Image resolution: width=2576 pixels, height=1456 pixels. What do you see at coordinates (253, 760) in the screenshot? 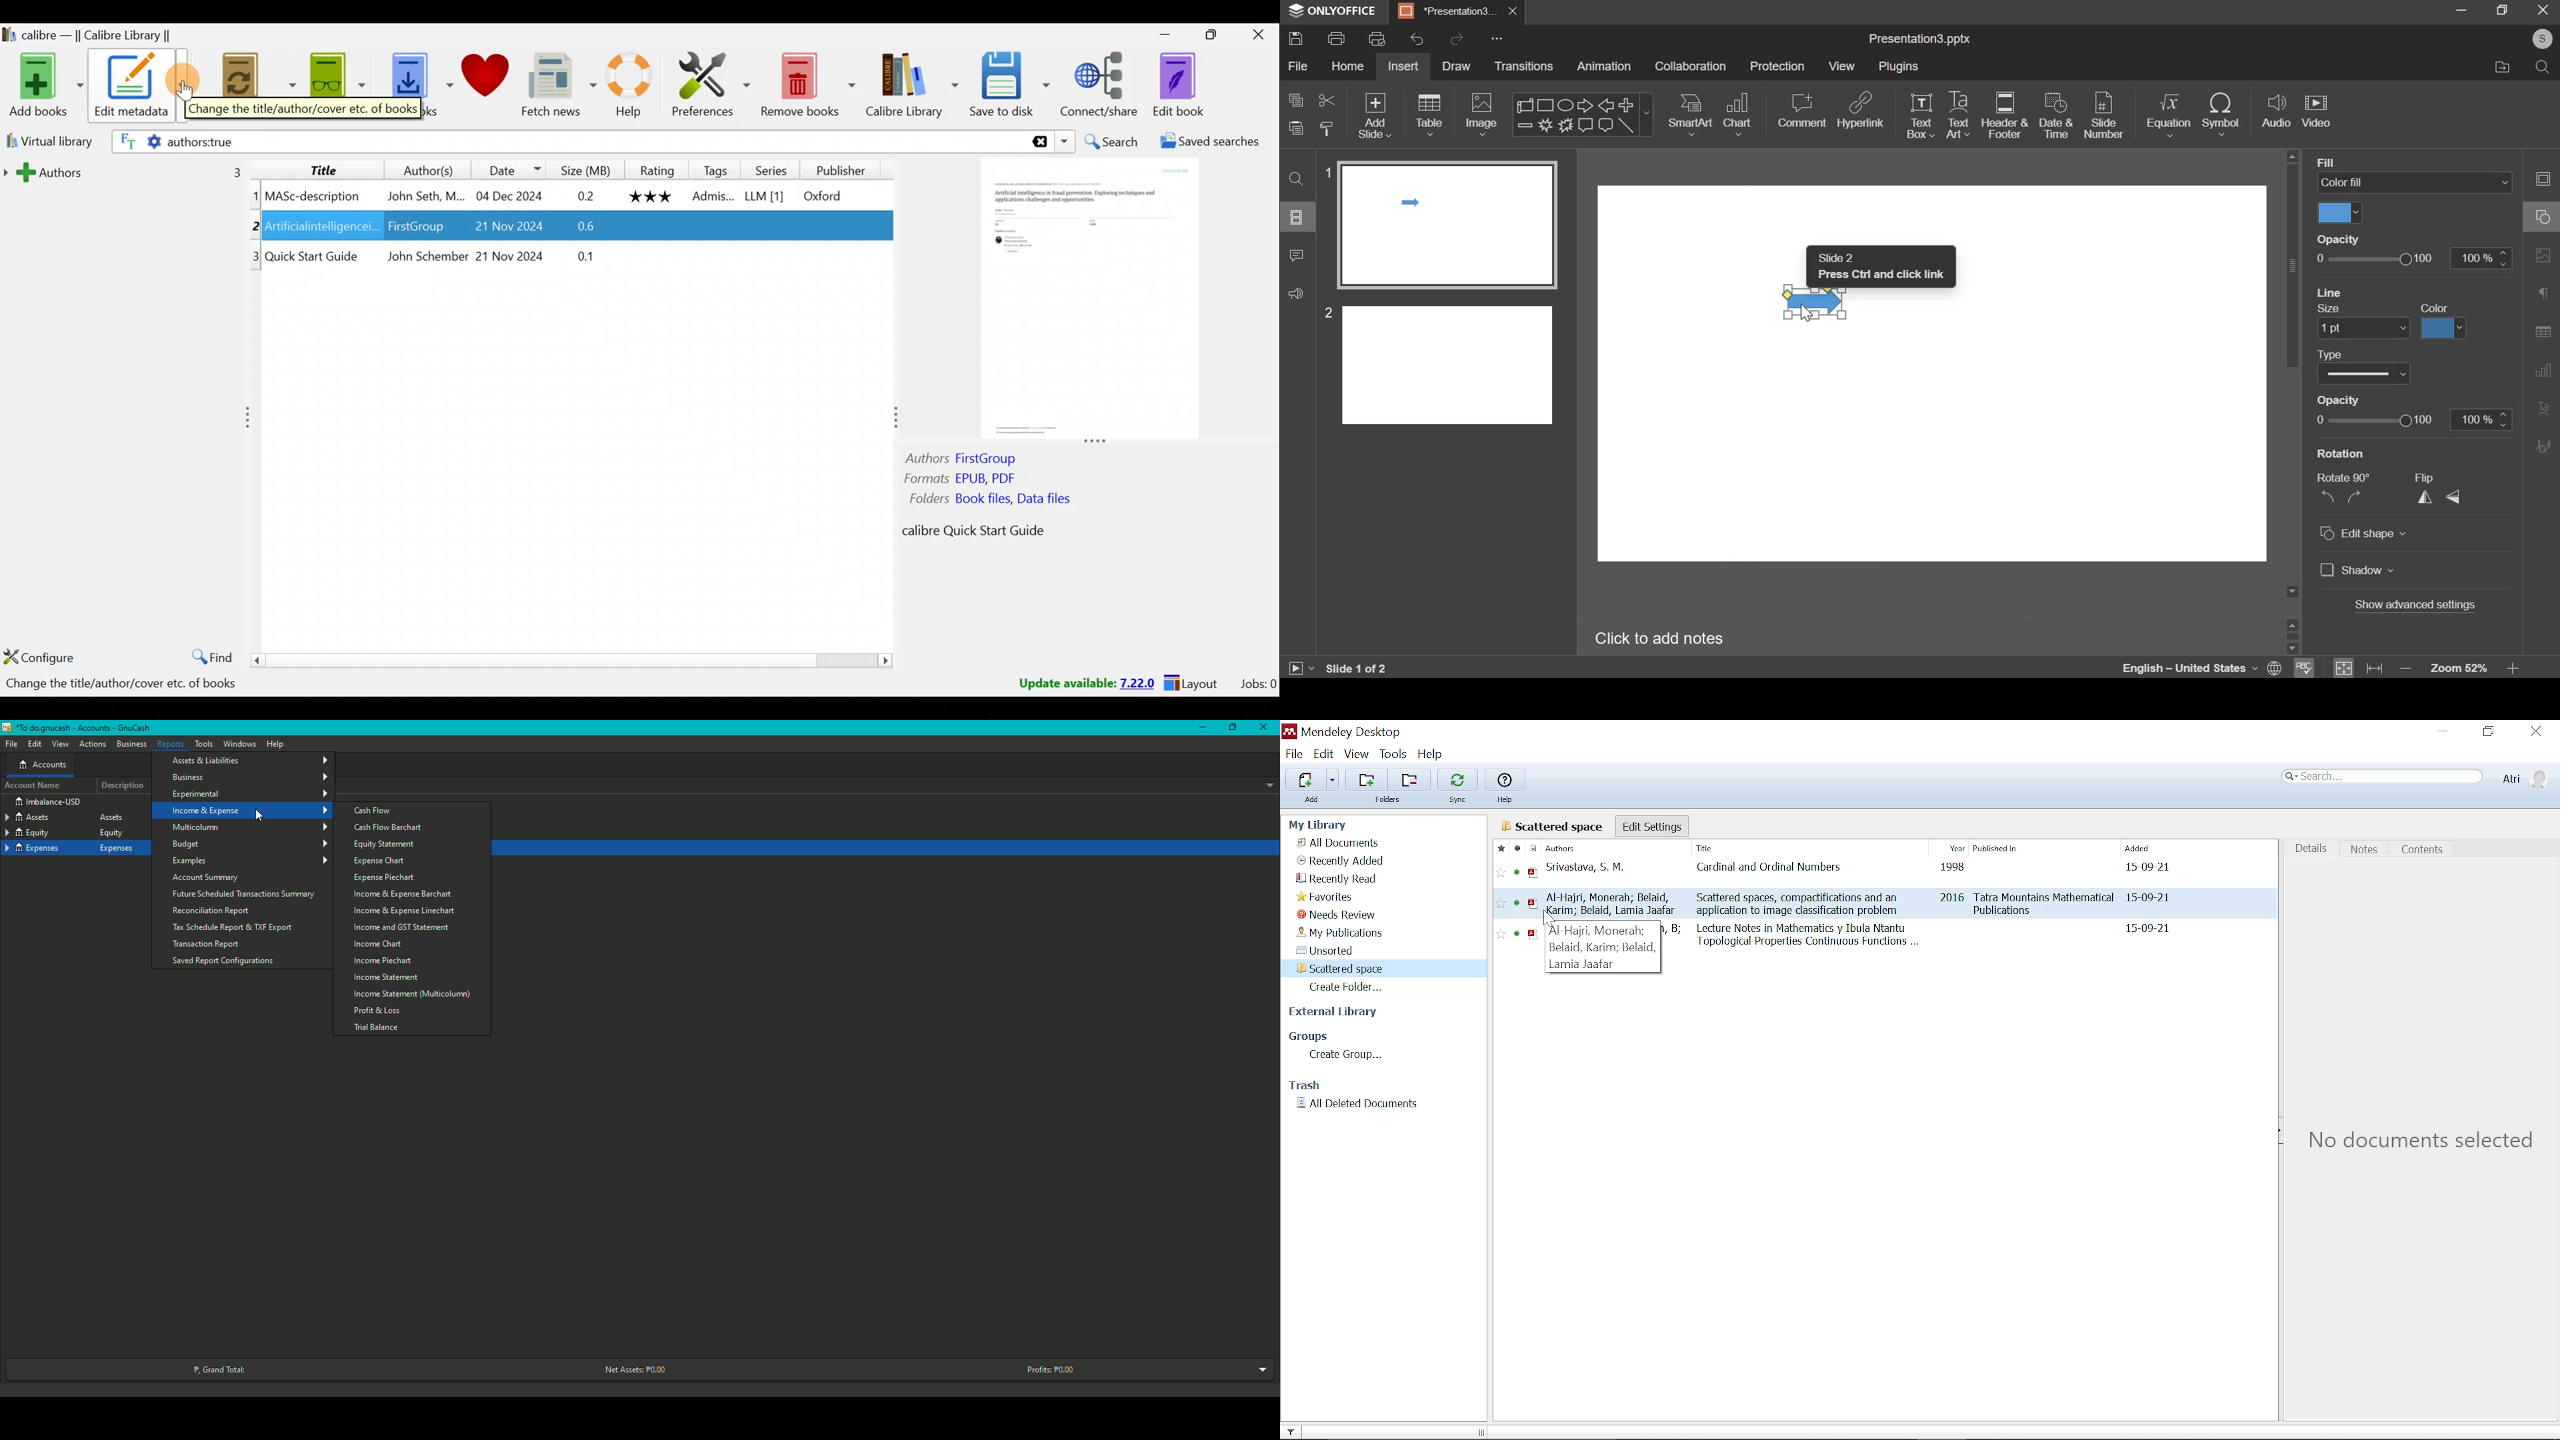
I see `Assets and Liabilities` at bounding box center [253, 760].